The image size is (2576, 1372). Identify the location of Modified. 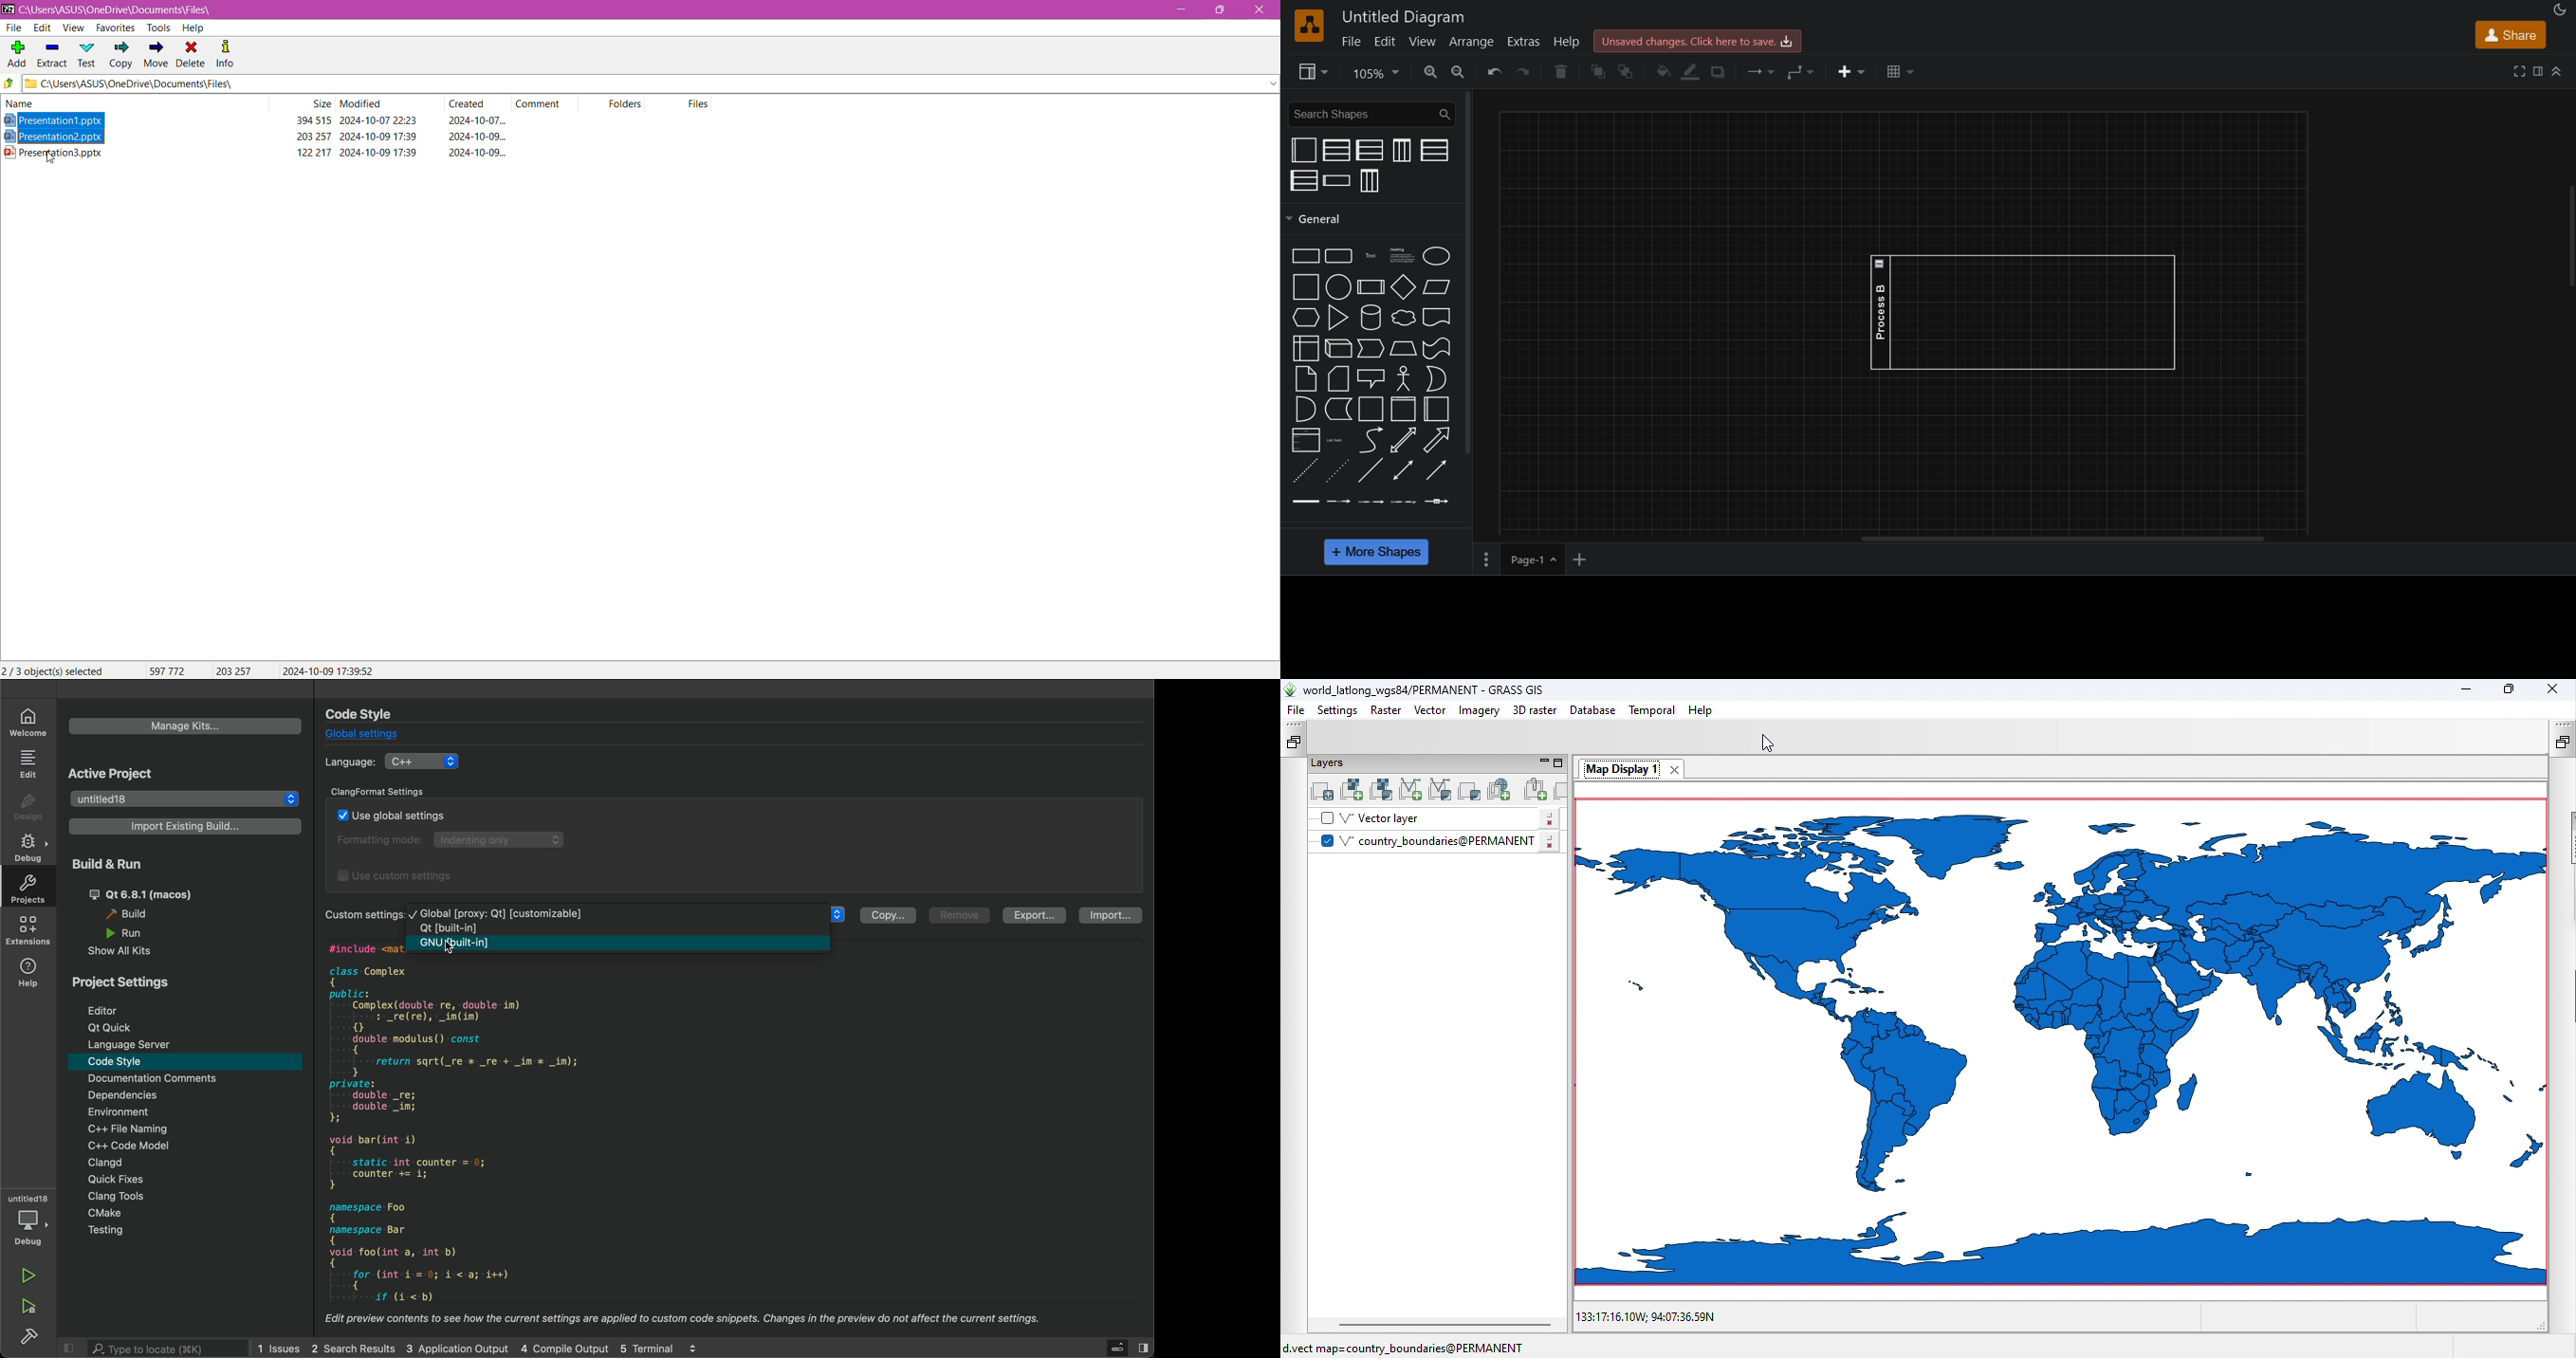
(362, 104).